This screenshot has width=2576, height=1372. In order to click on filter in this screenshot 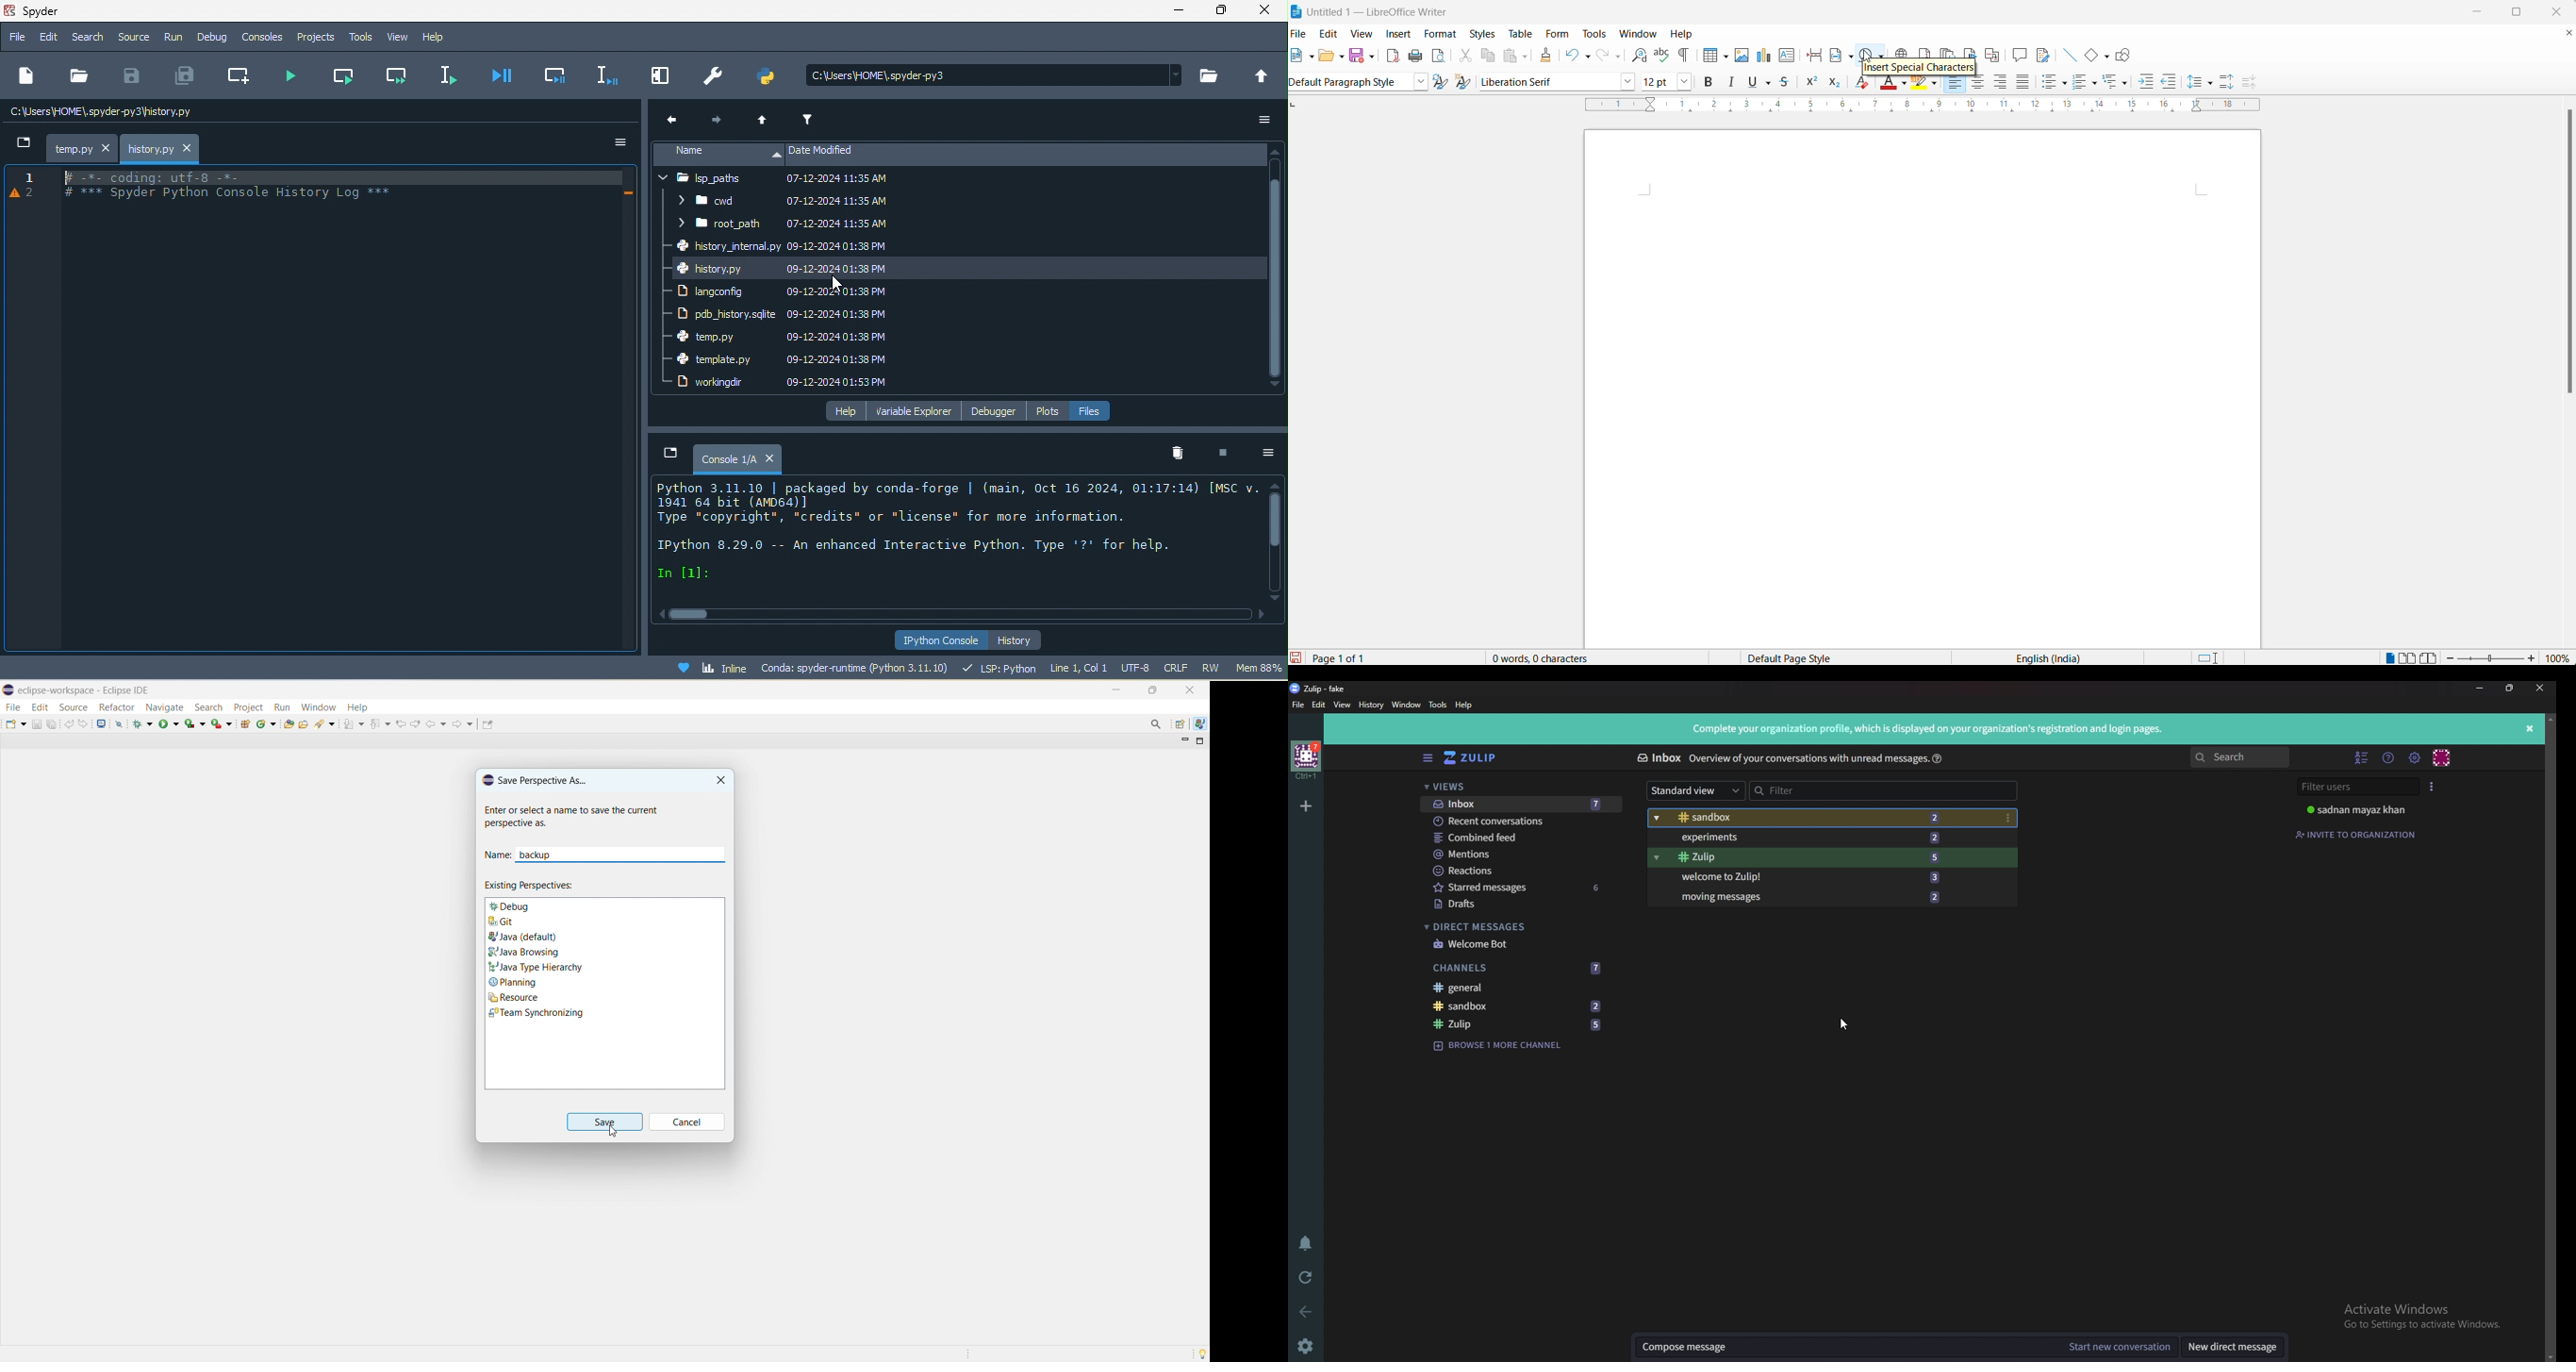, I will do `click(811, 117)`.